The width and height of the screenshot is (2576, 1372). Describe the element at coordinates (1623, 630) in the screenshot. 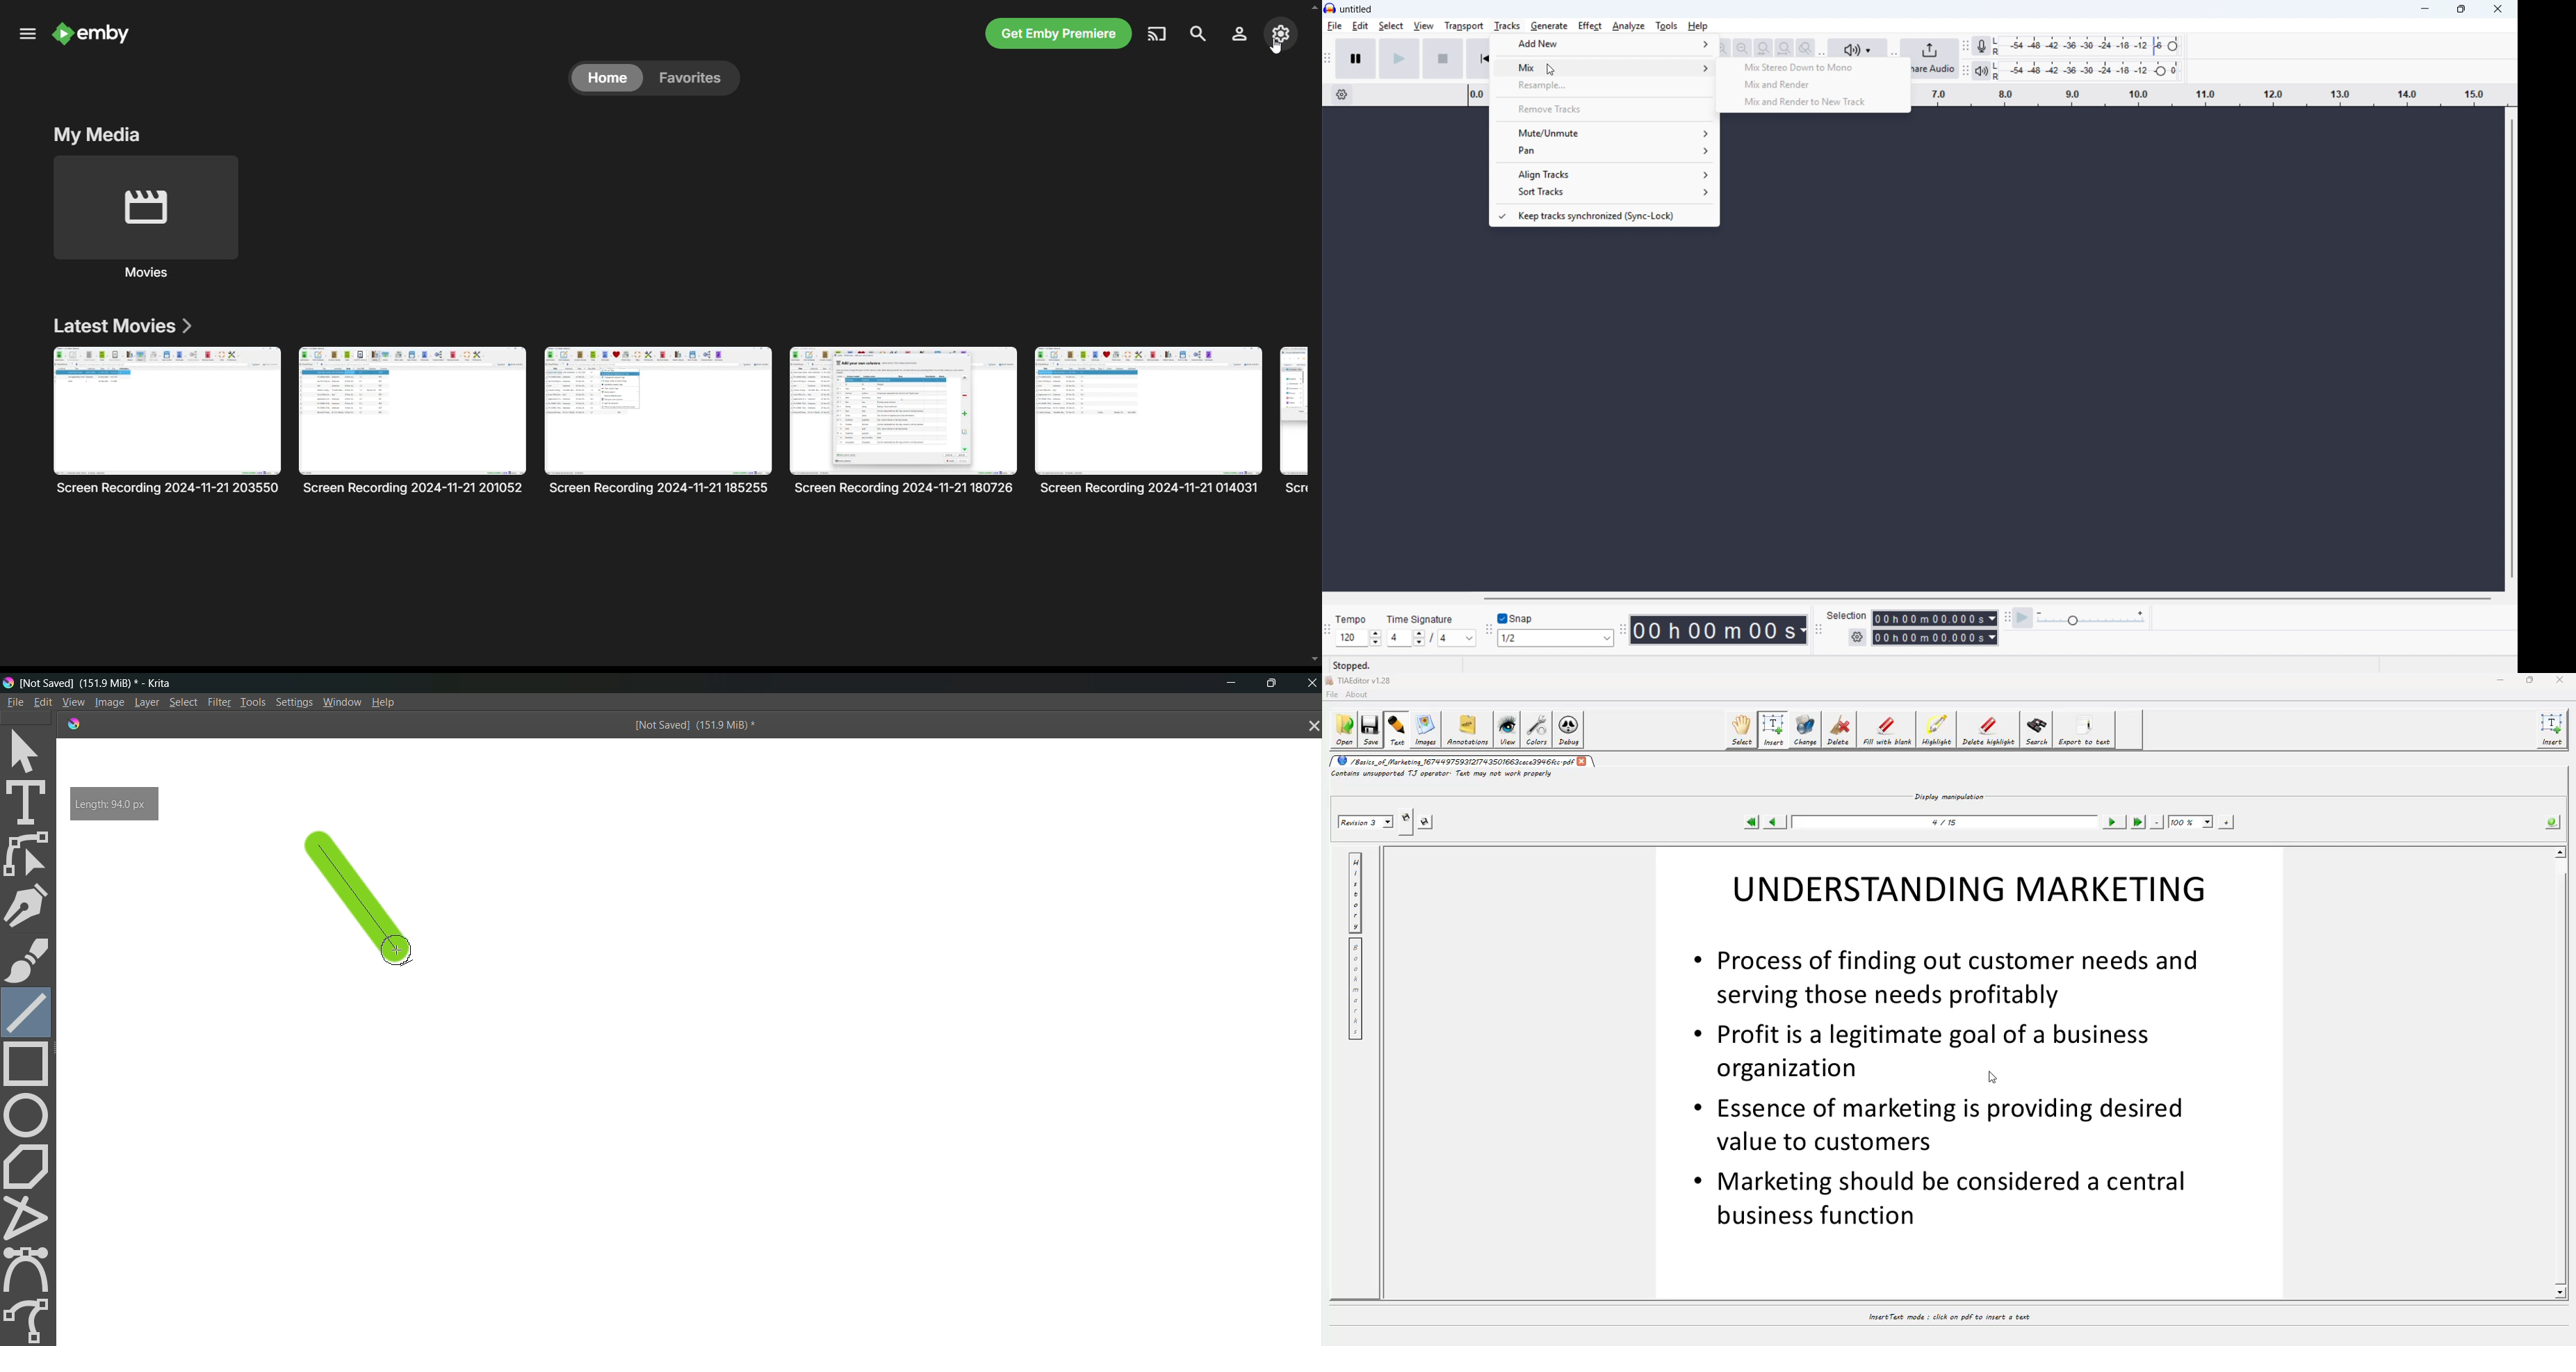

I see `Time toolbar ` at that location.